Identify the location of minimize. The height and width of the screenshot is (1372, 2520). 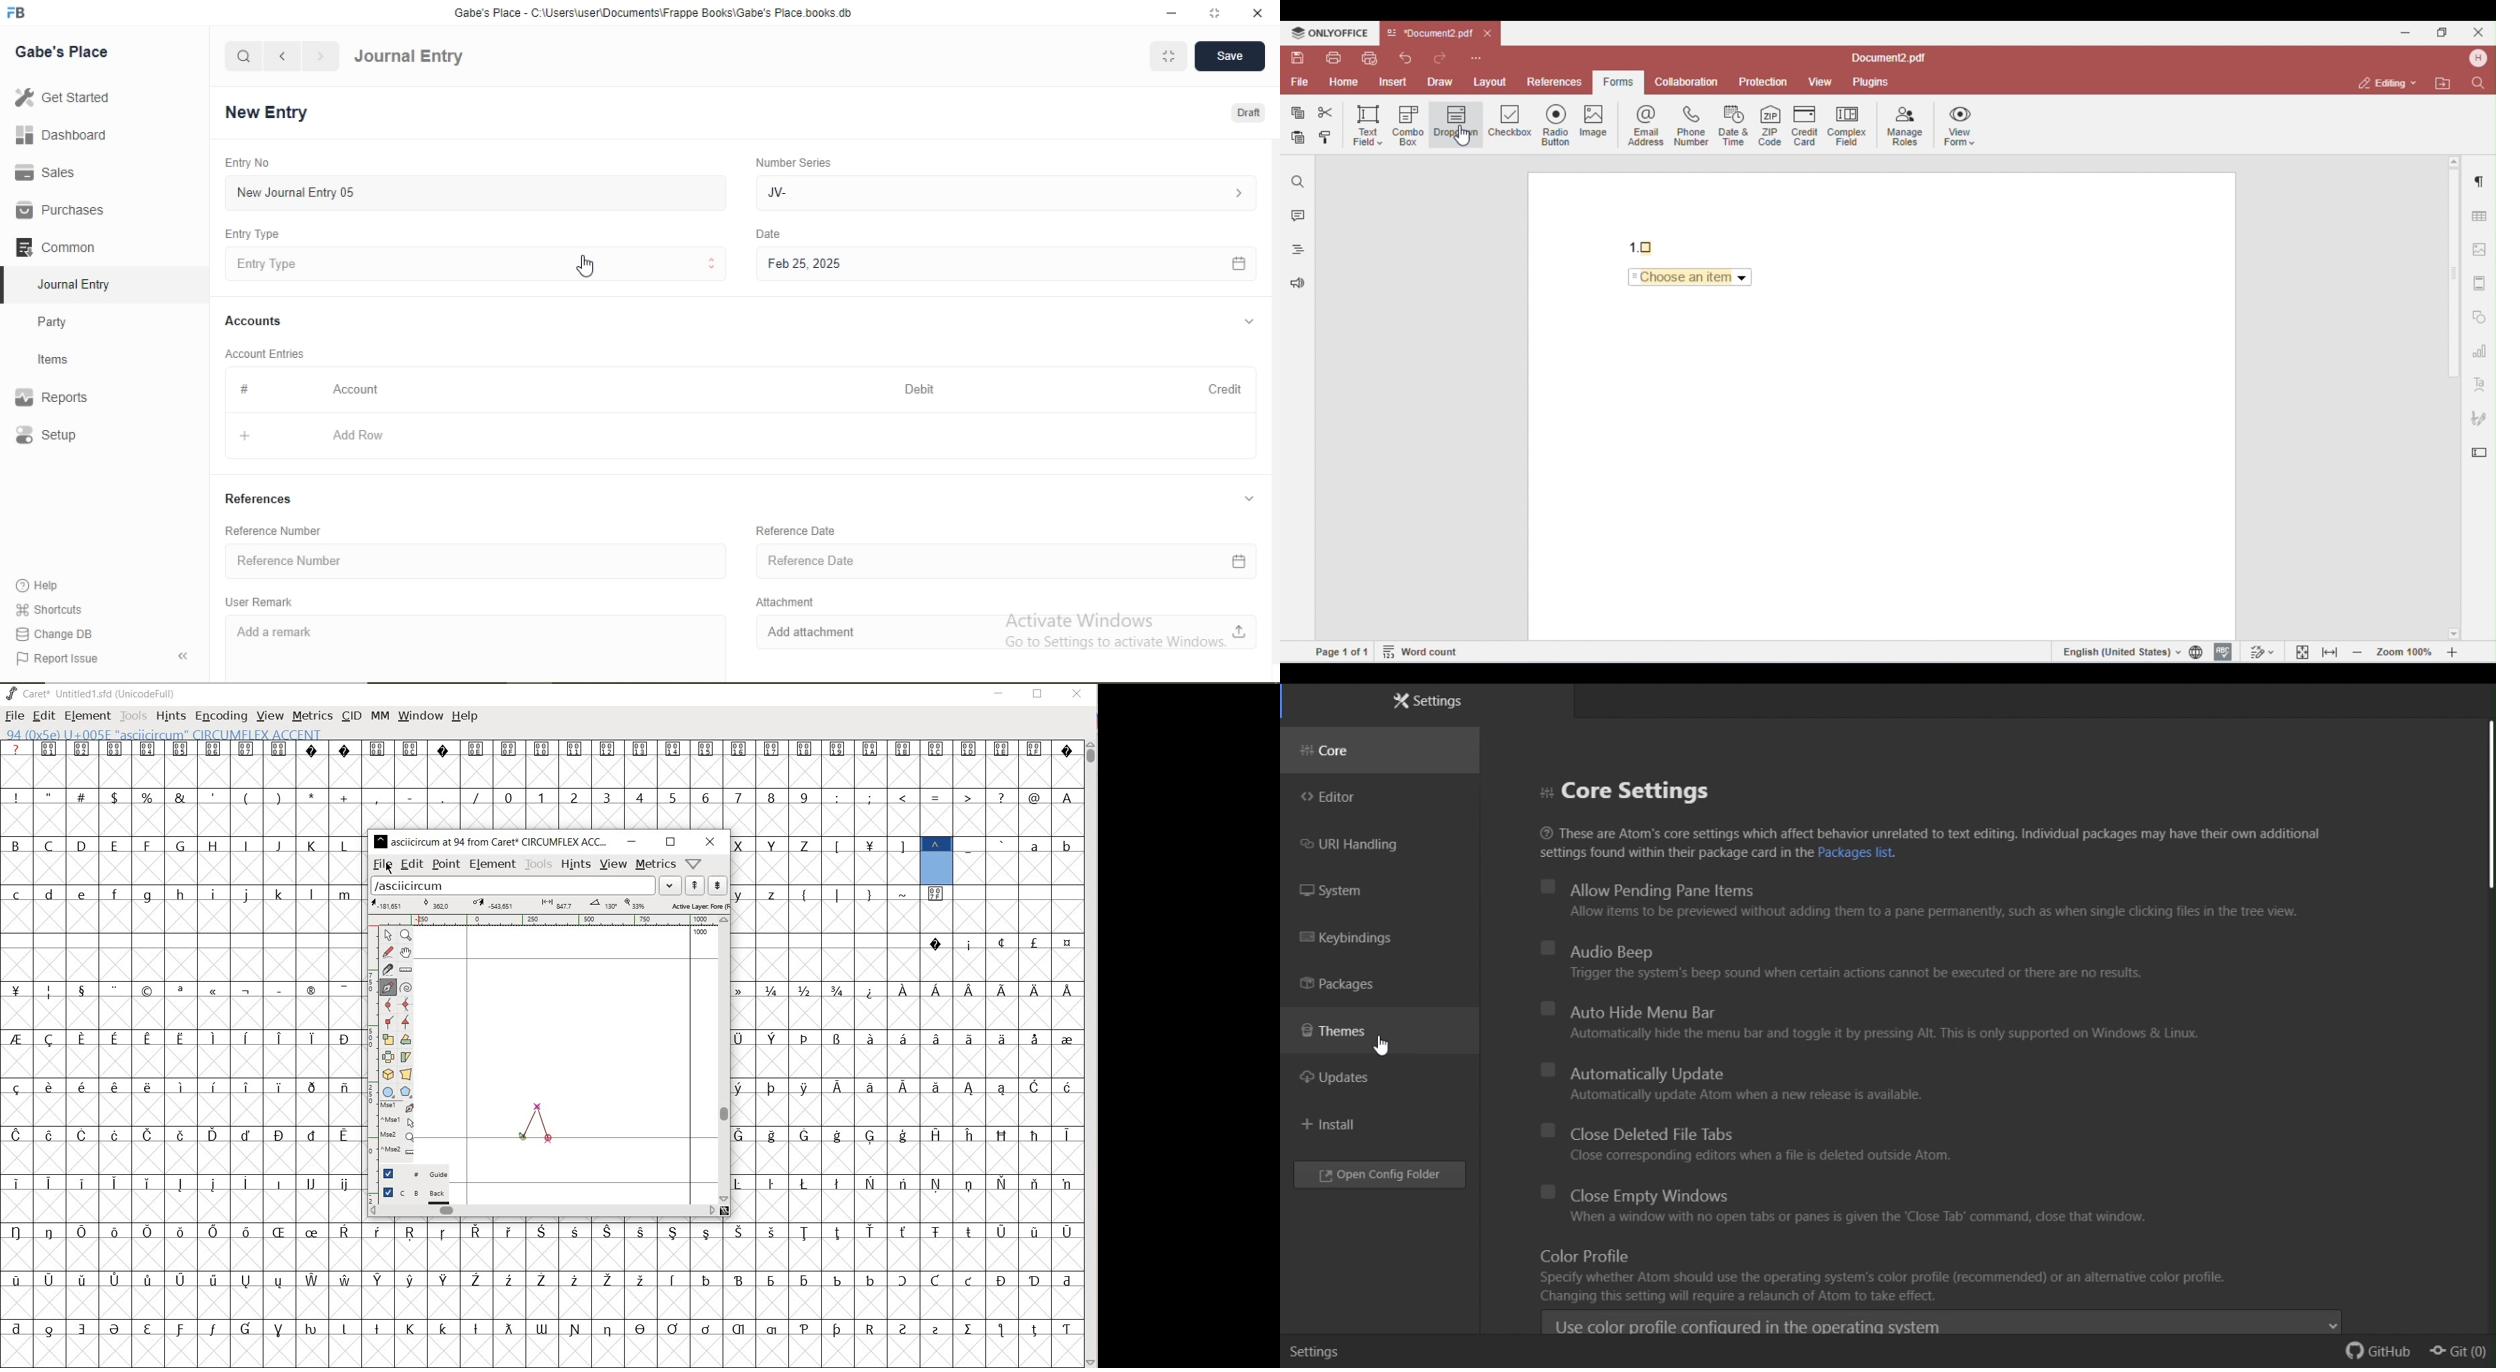
(632, 842).